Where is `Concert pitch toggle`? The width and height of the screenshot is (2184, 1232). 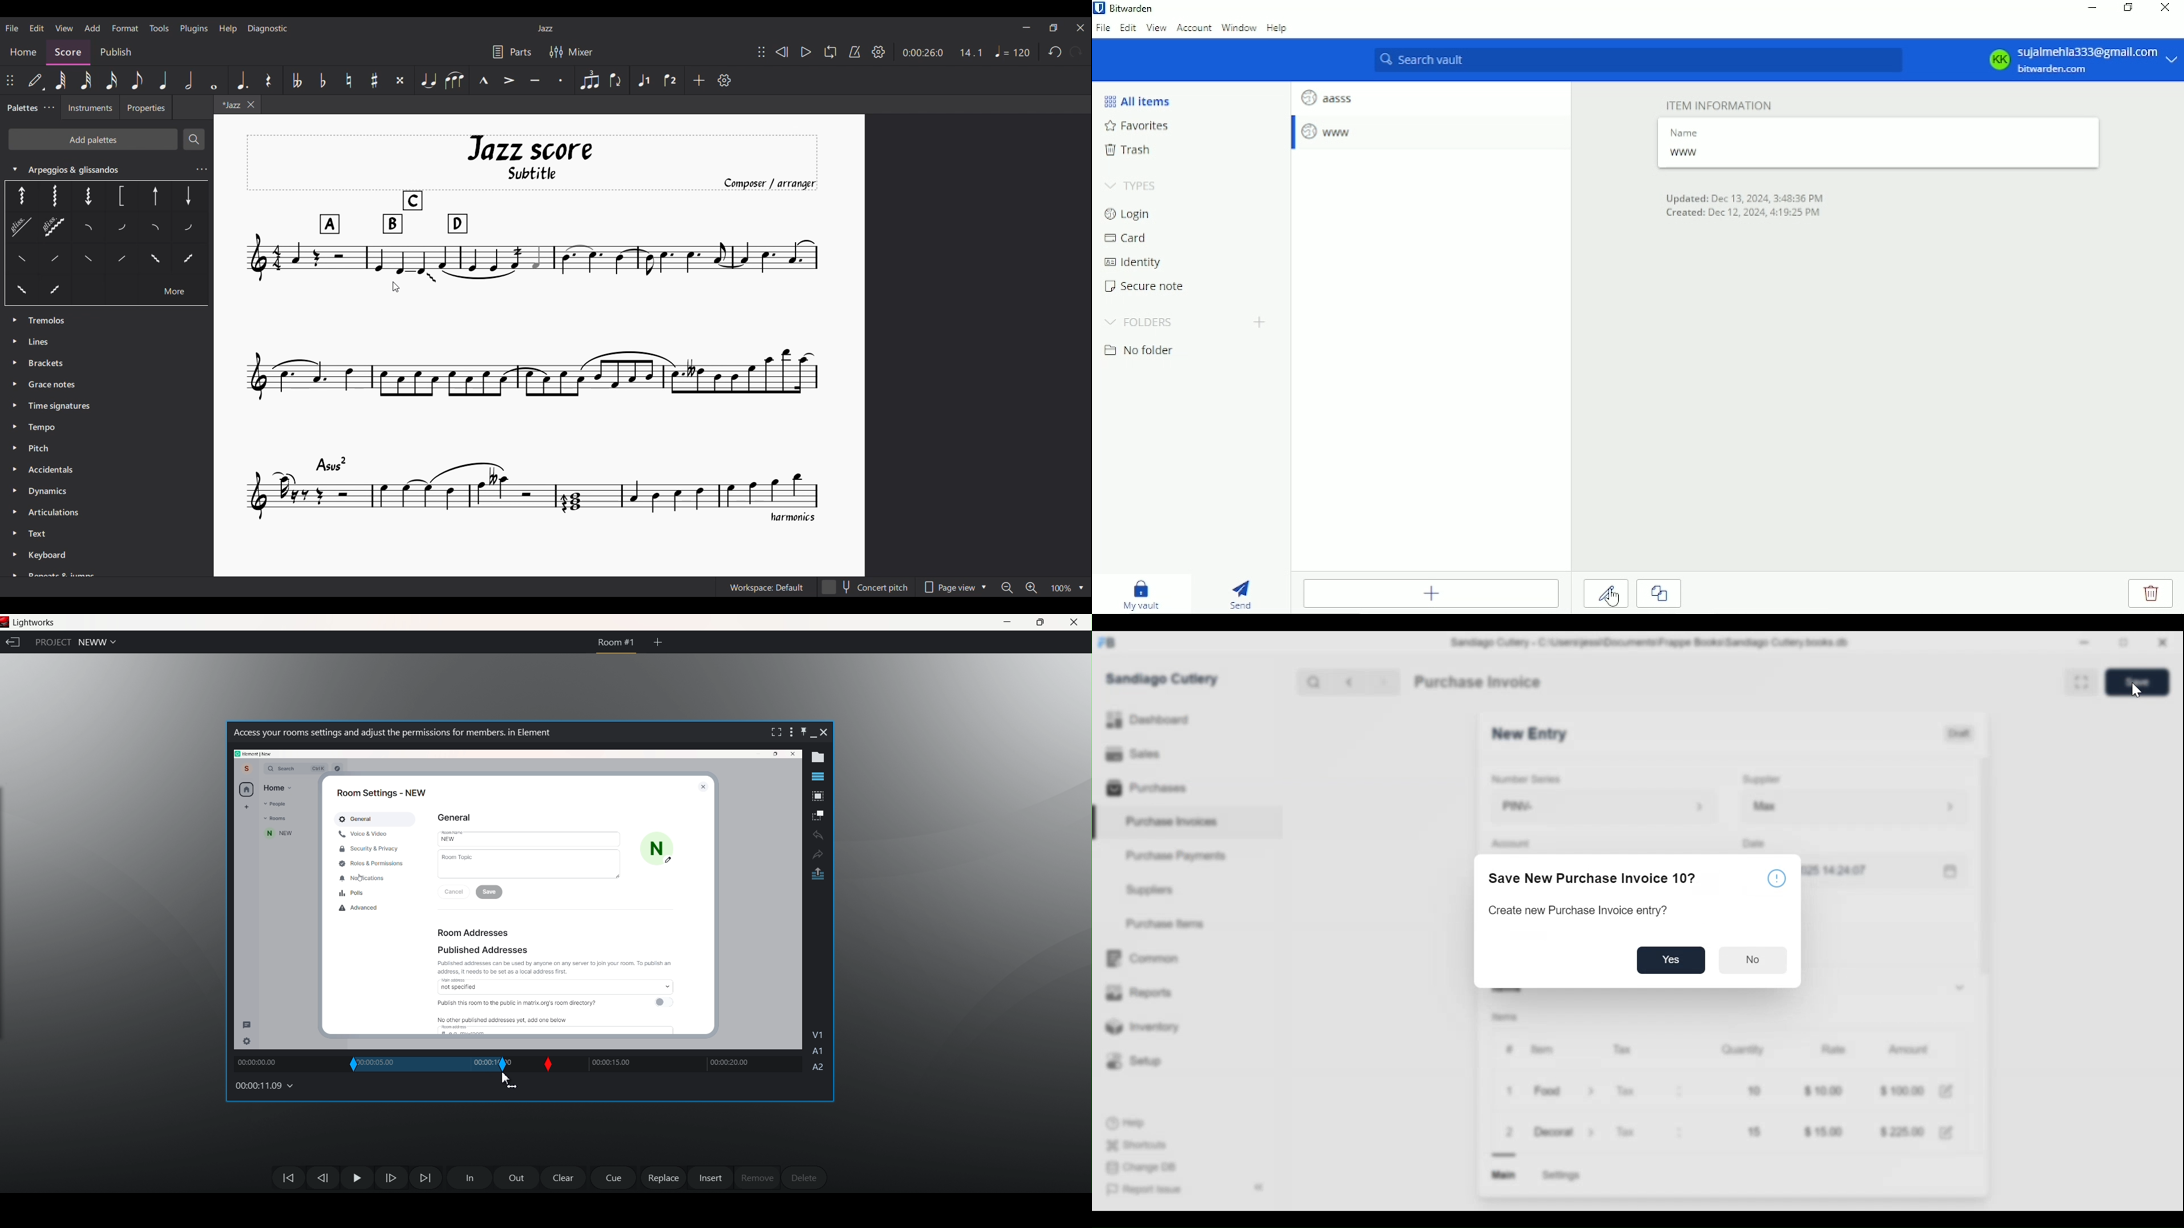
Concert pitch toggle is located at coordinates (866, 587).